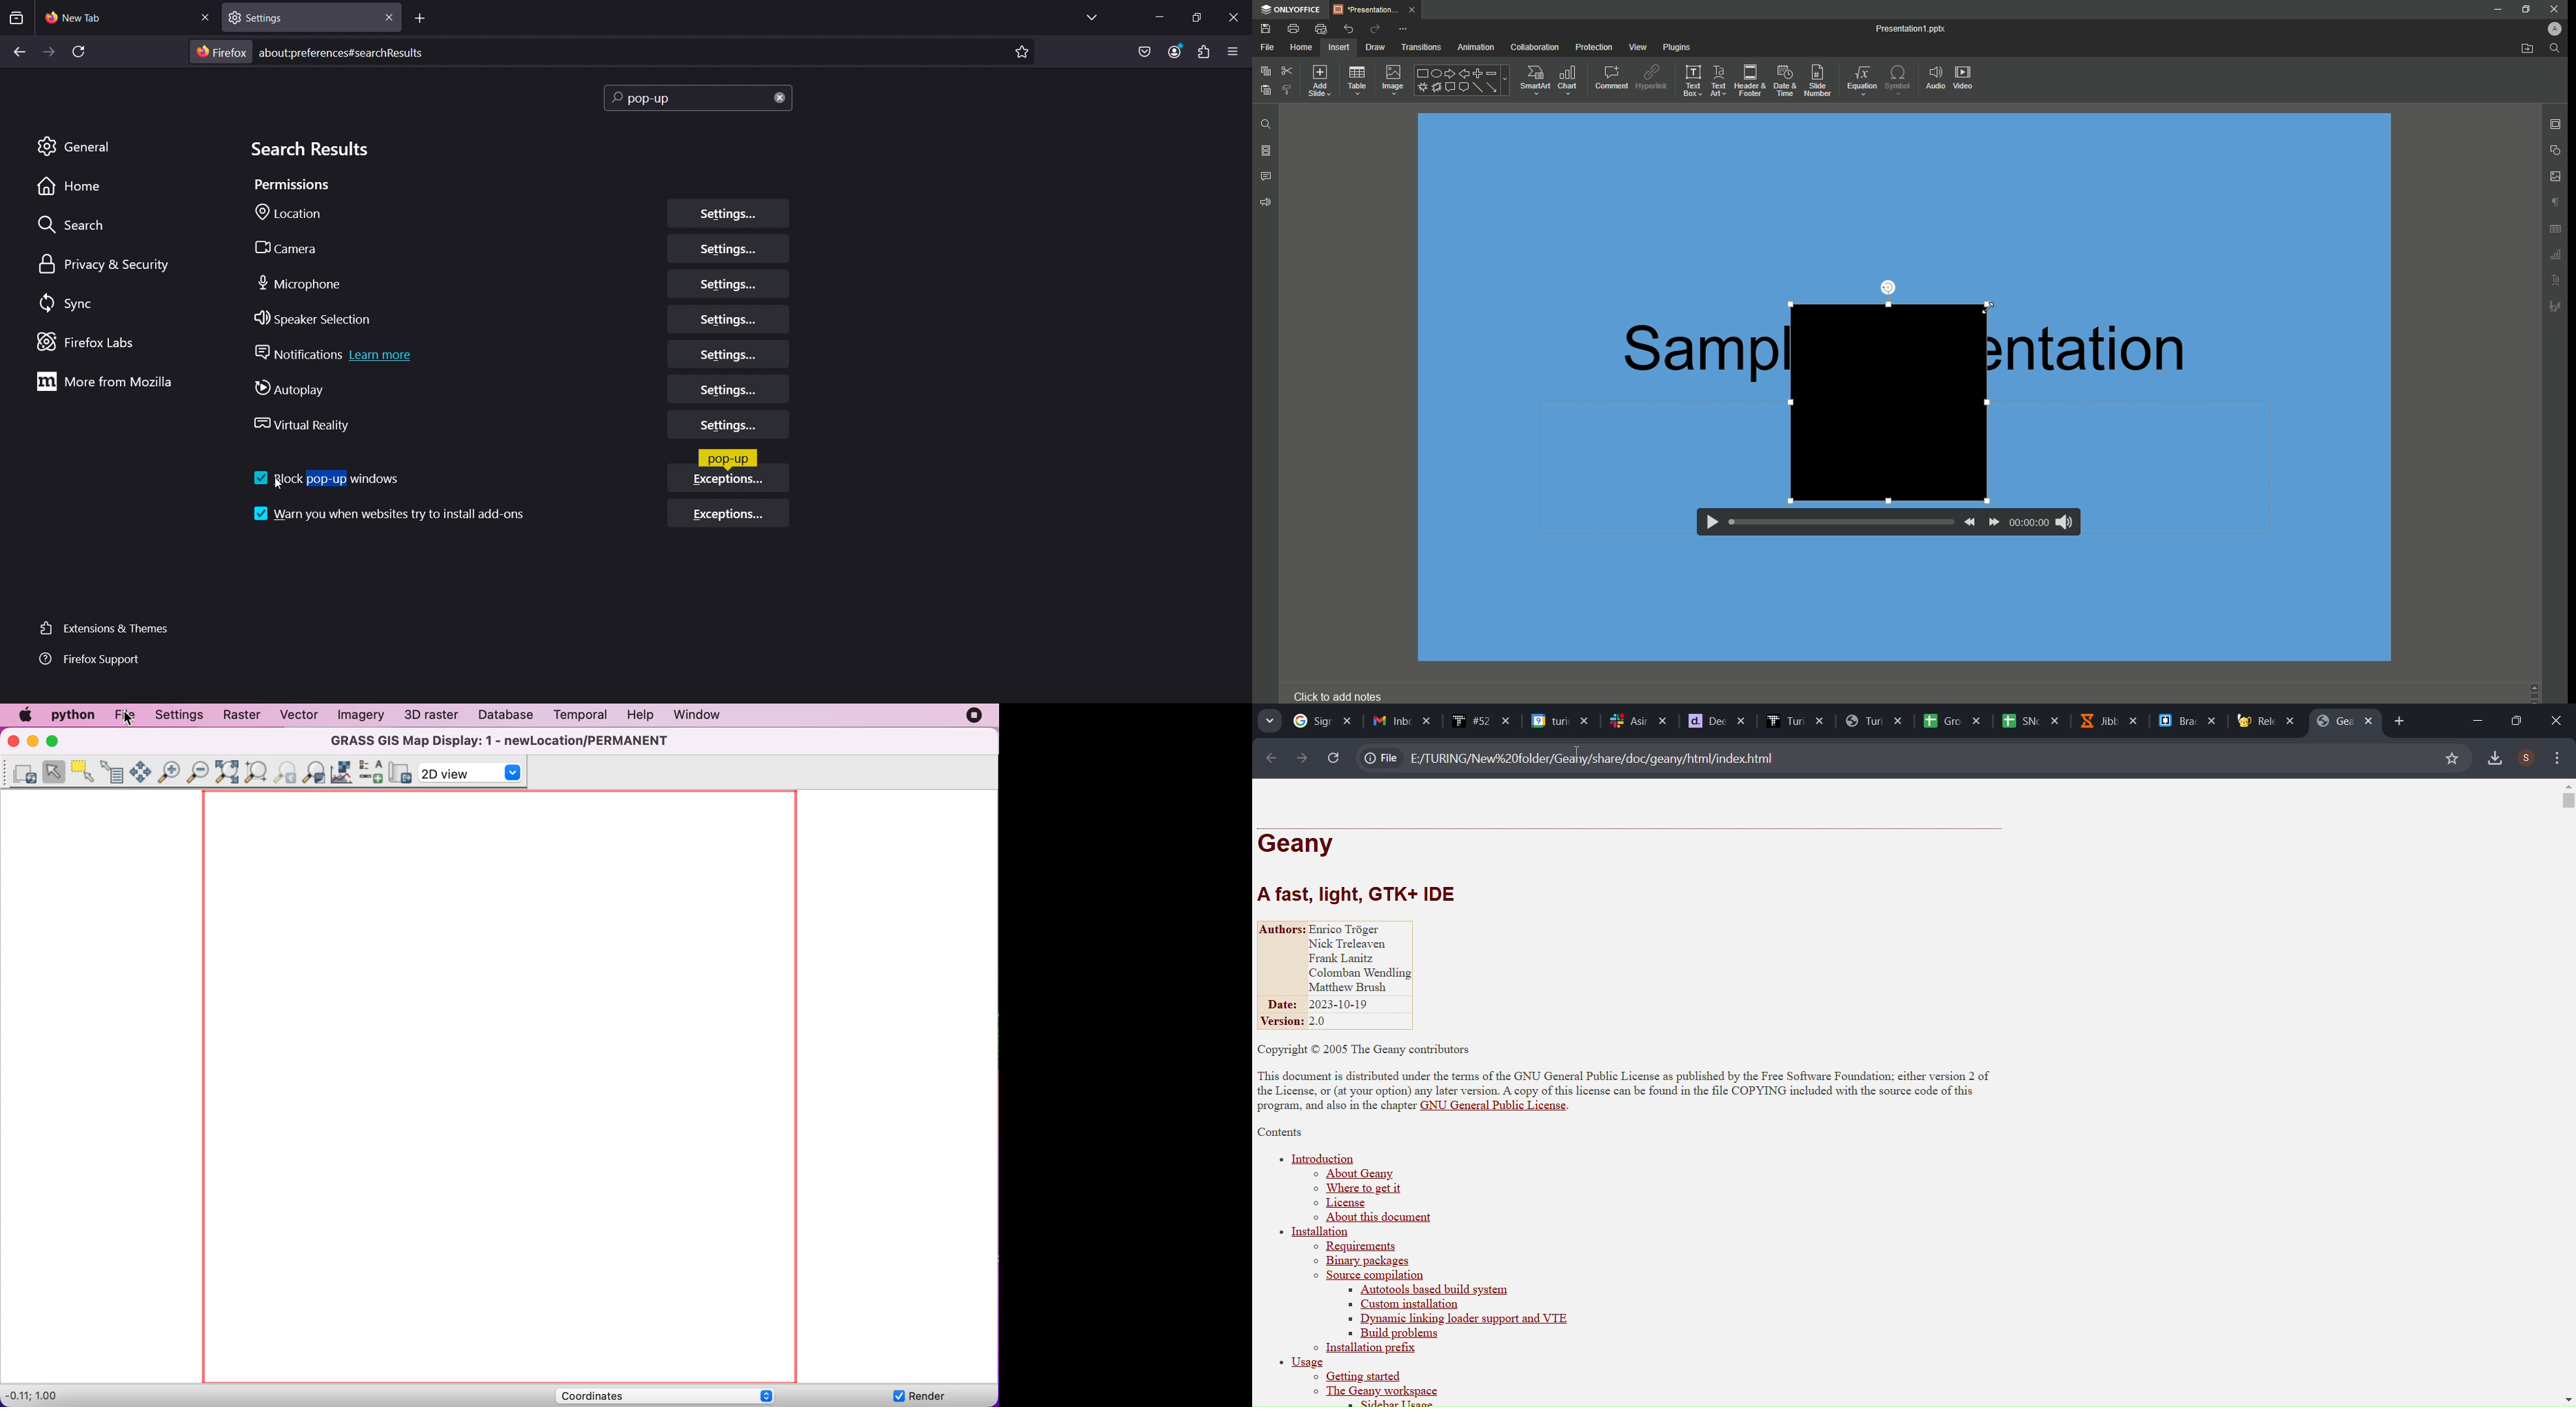 The image size is (2576, 1428). Describe the element at coordinates (294, 187) in the screenshot. I see `Permissions` at that location.